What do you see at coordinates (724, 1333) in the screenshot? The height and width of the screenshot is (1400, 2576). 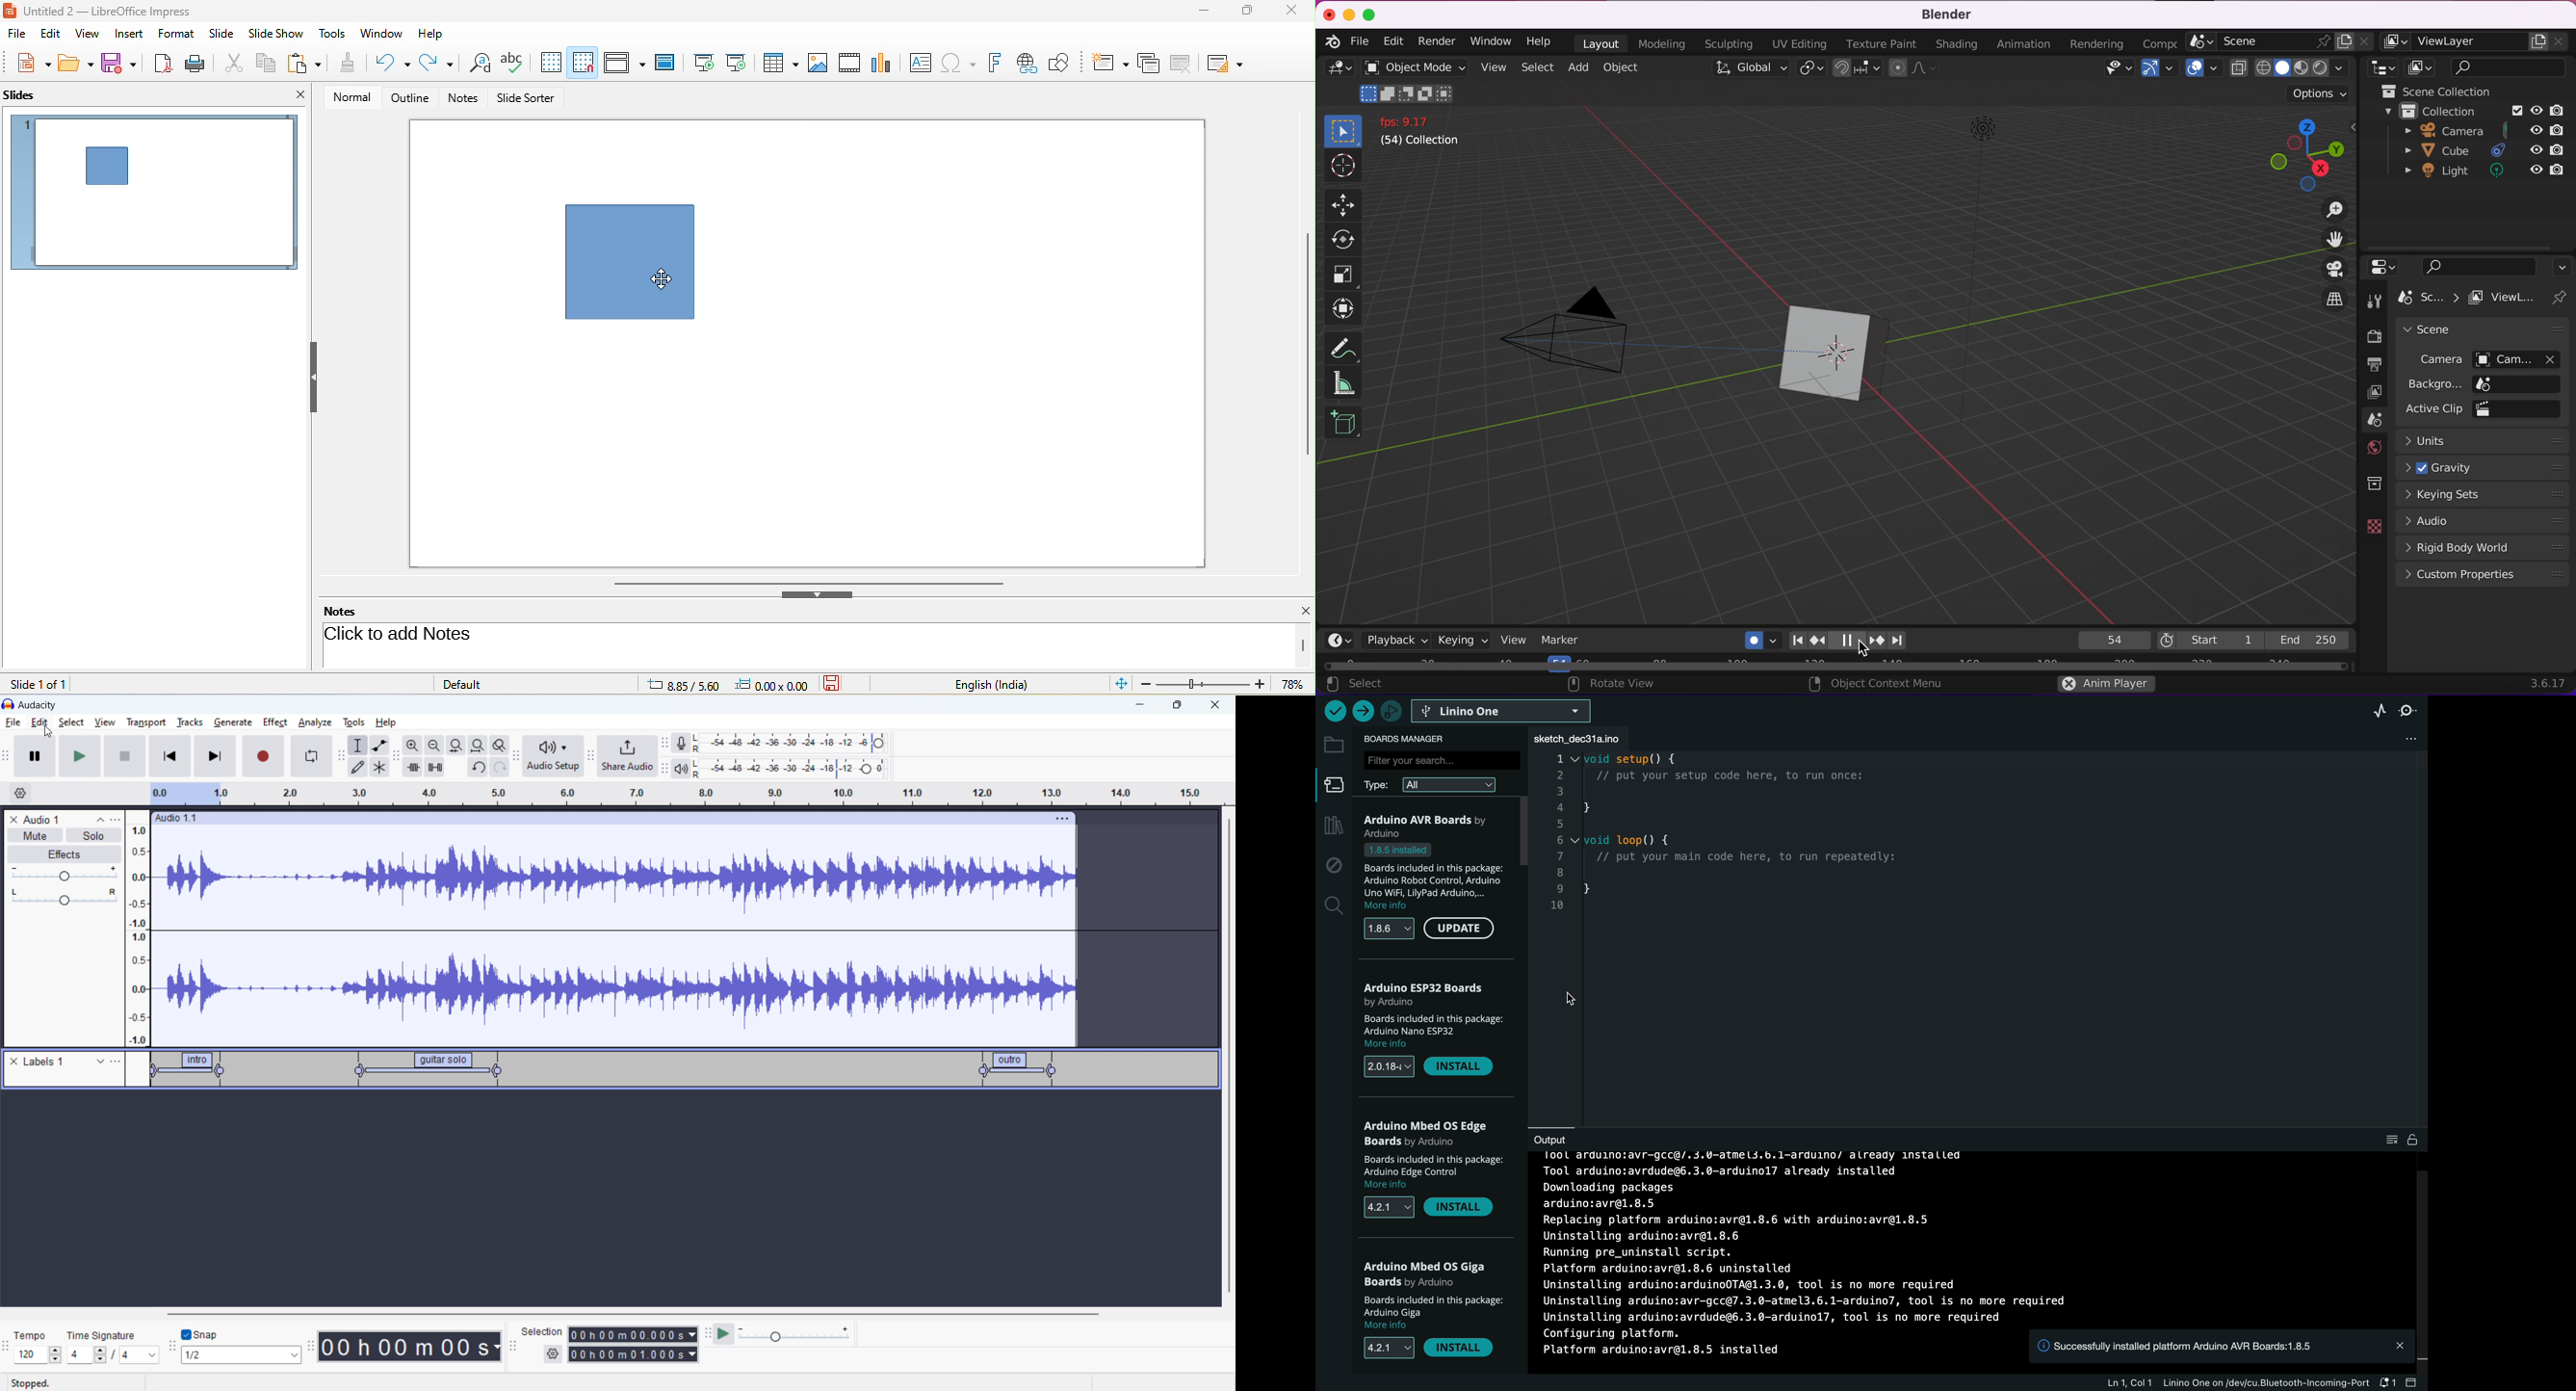 I see `play at speed` at bounding box center [724, 1333].